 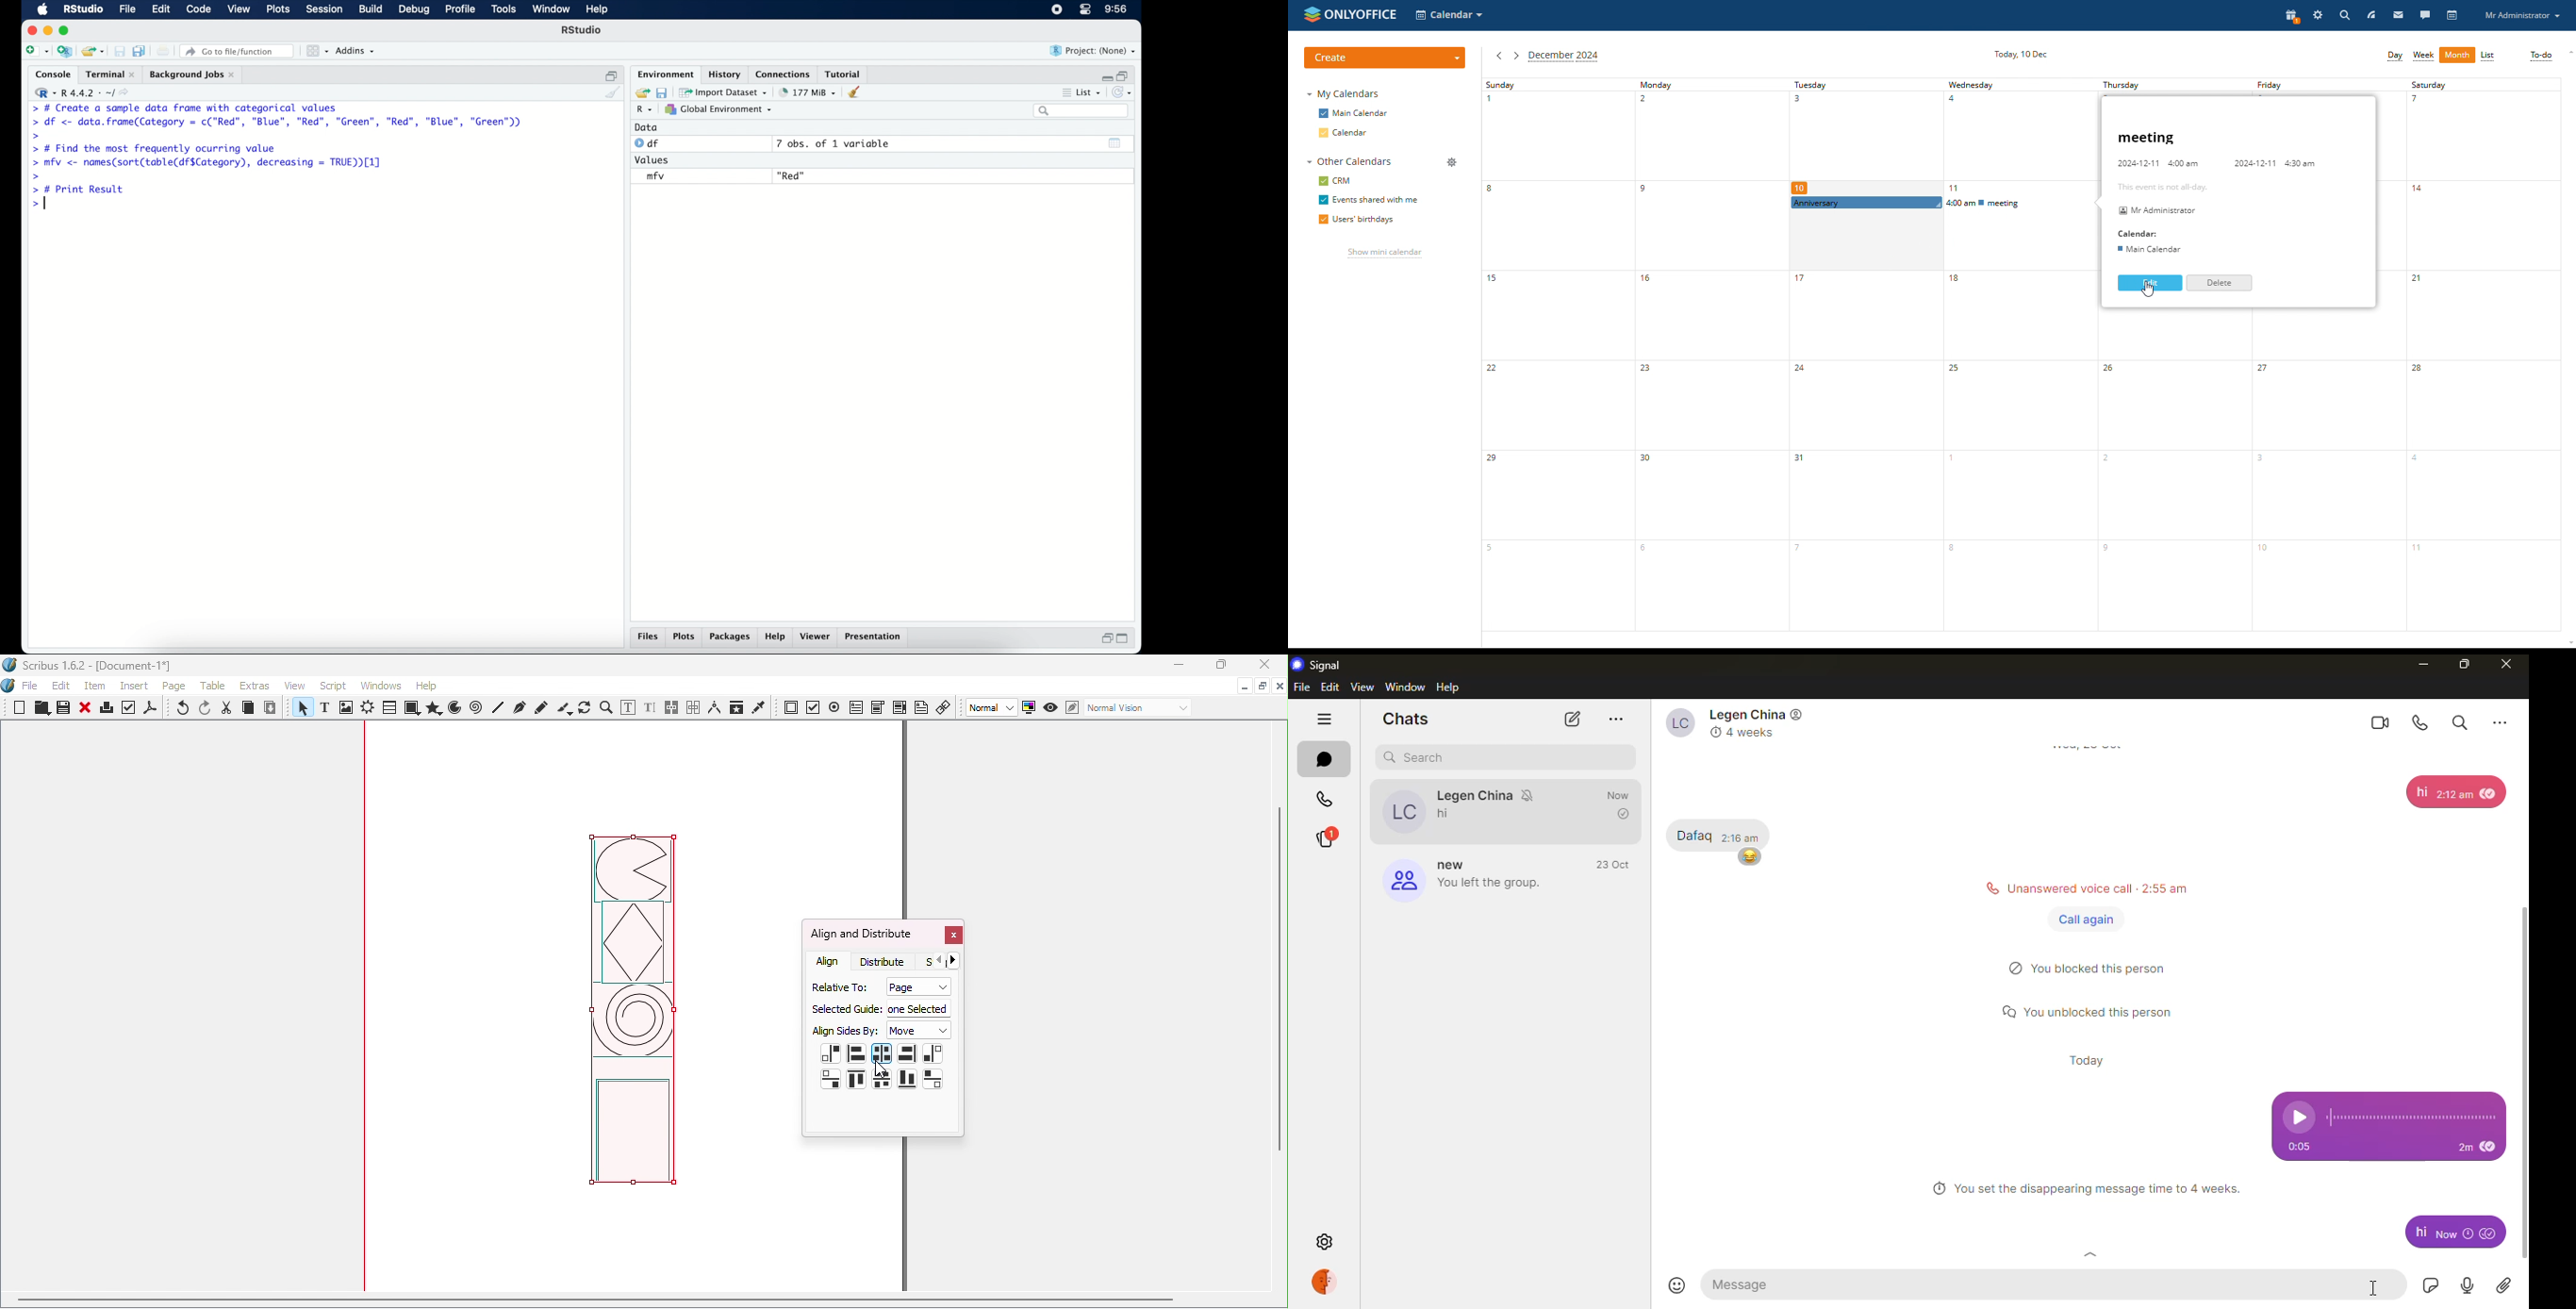 I want to click on refresh, so click(x=1124, y=92).